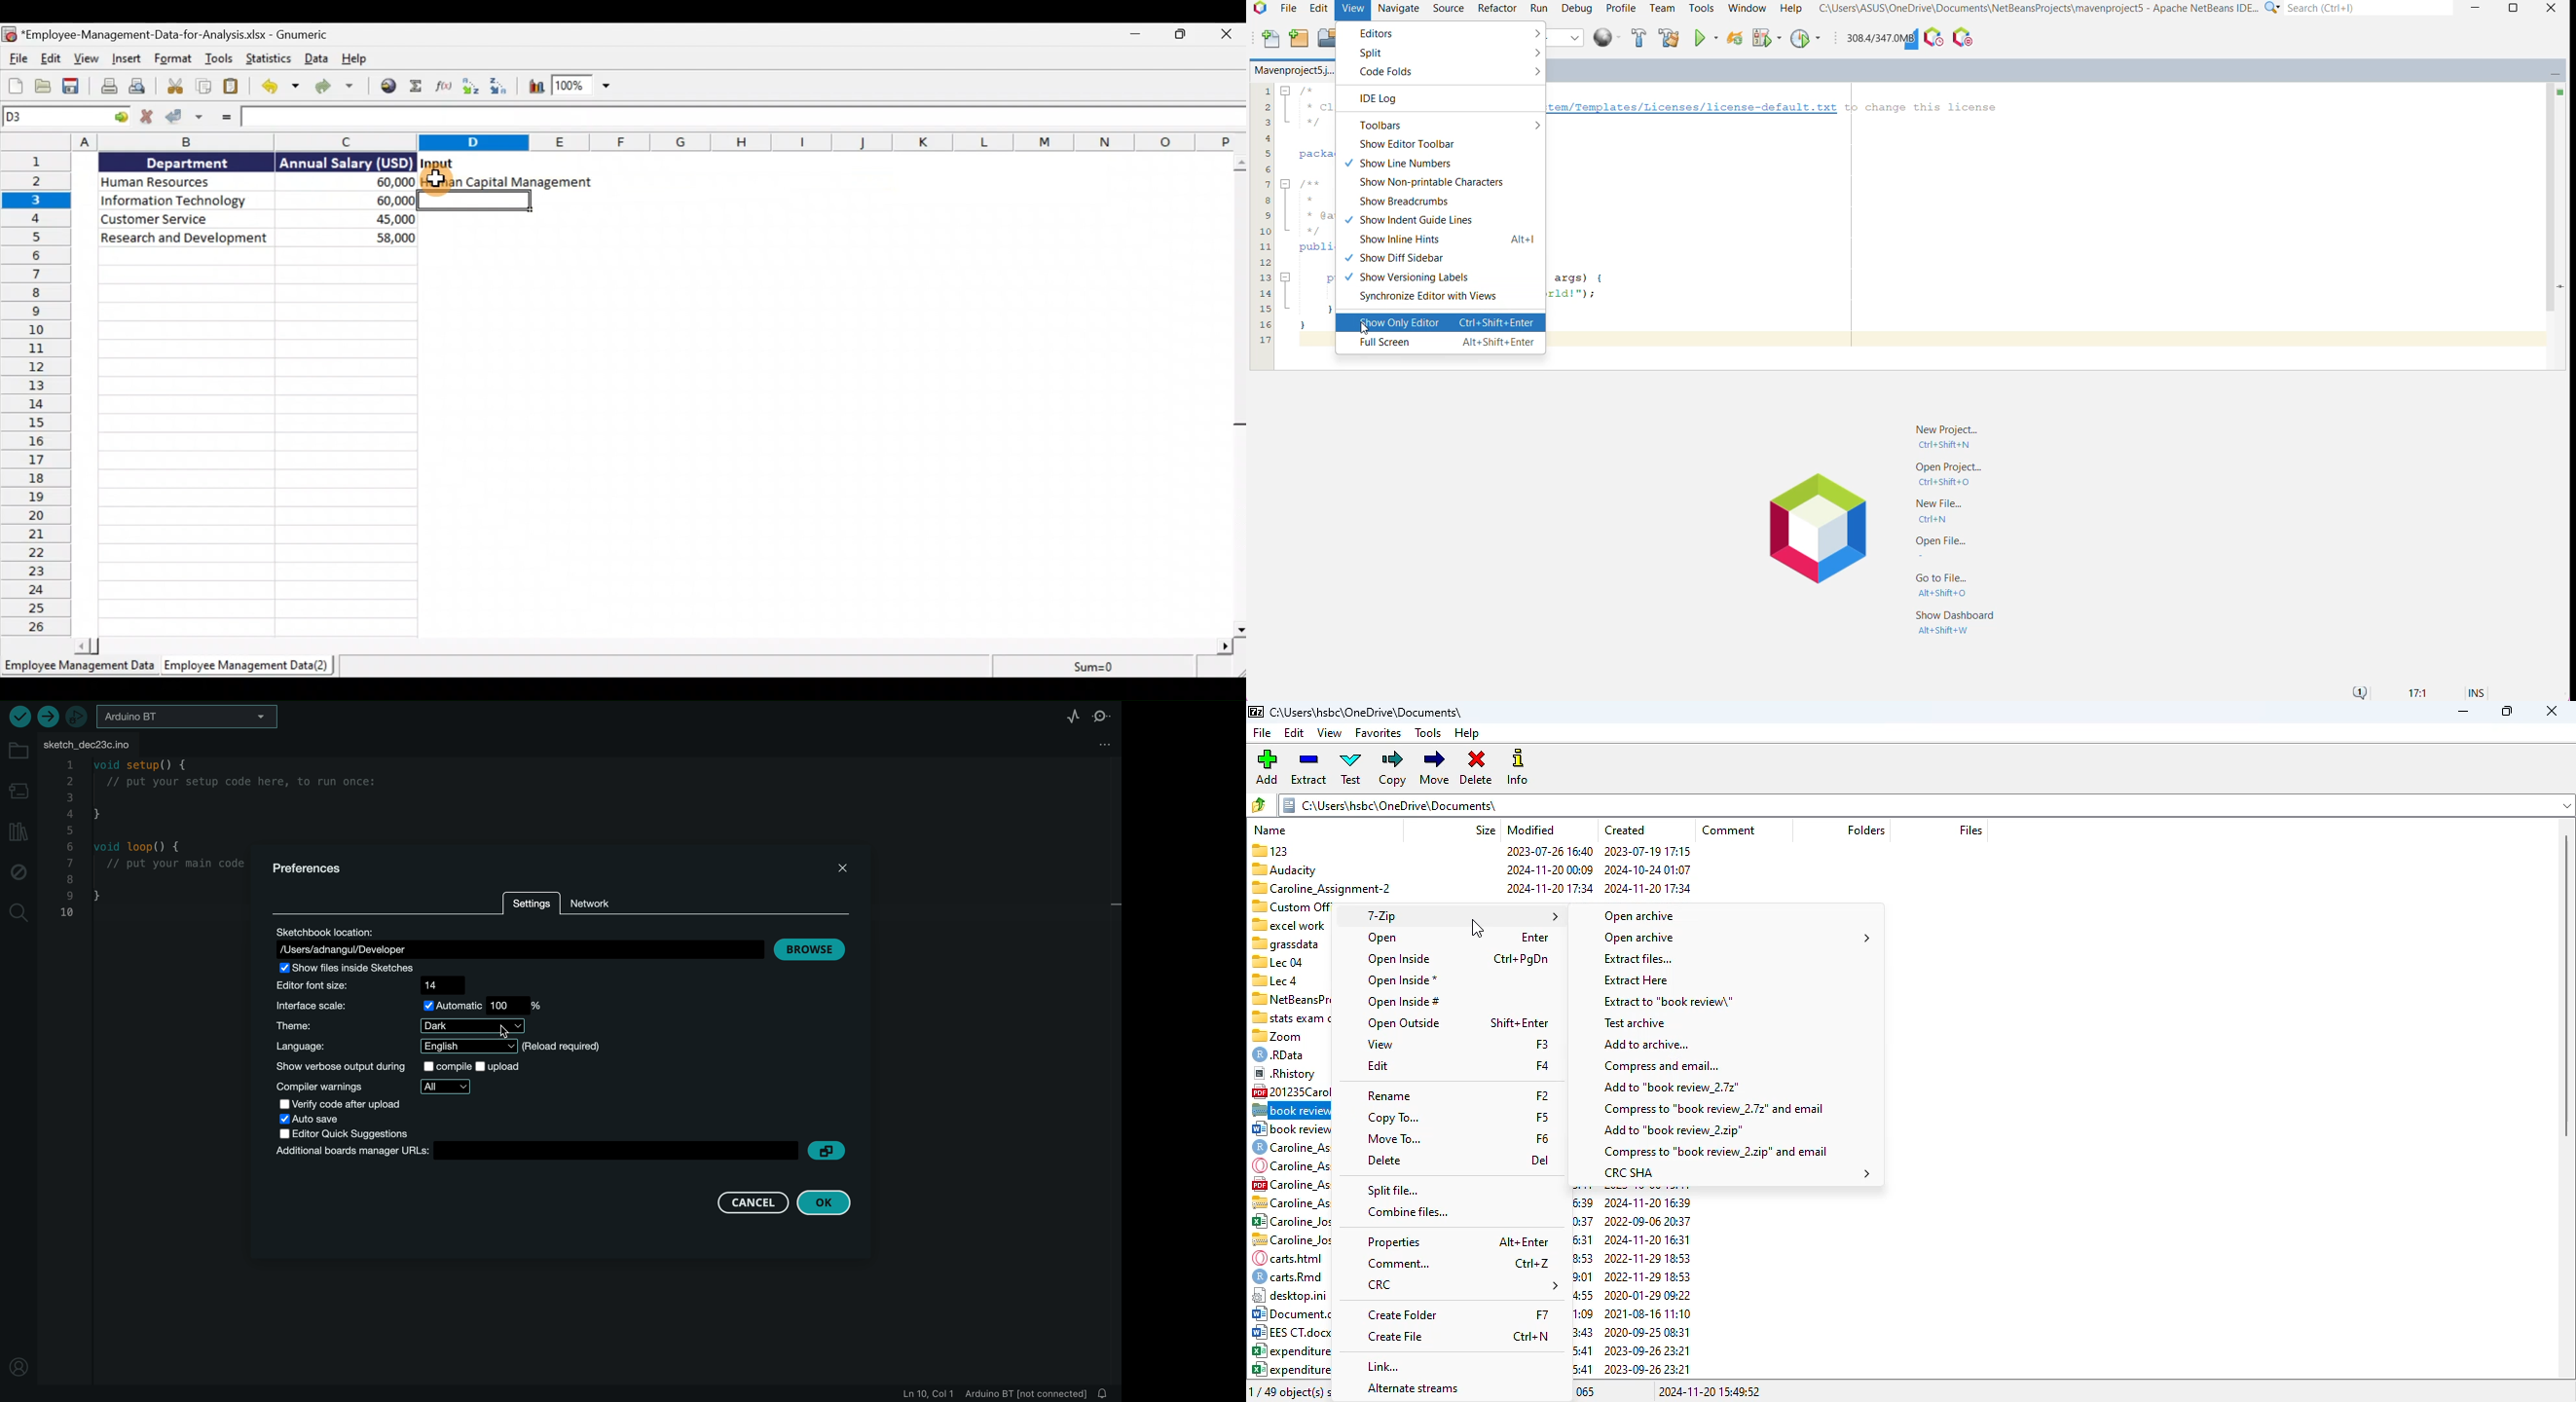  I want to click on Code Folds, so click(1446, 73).